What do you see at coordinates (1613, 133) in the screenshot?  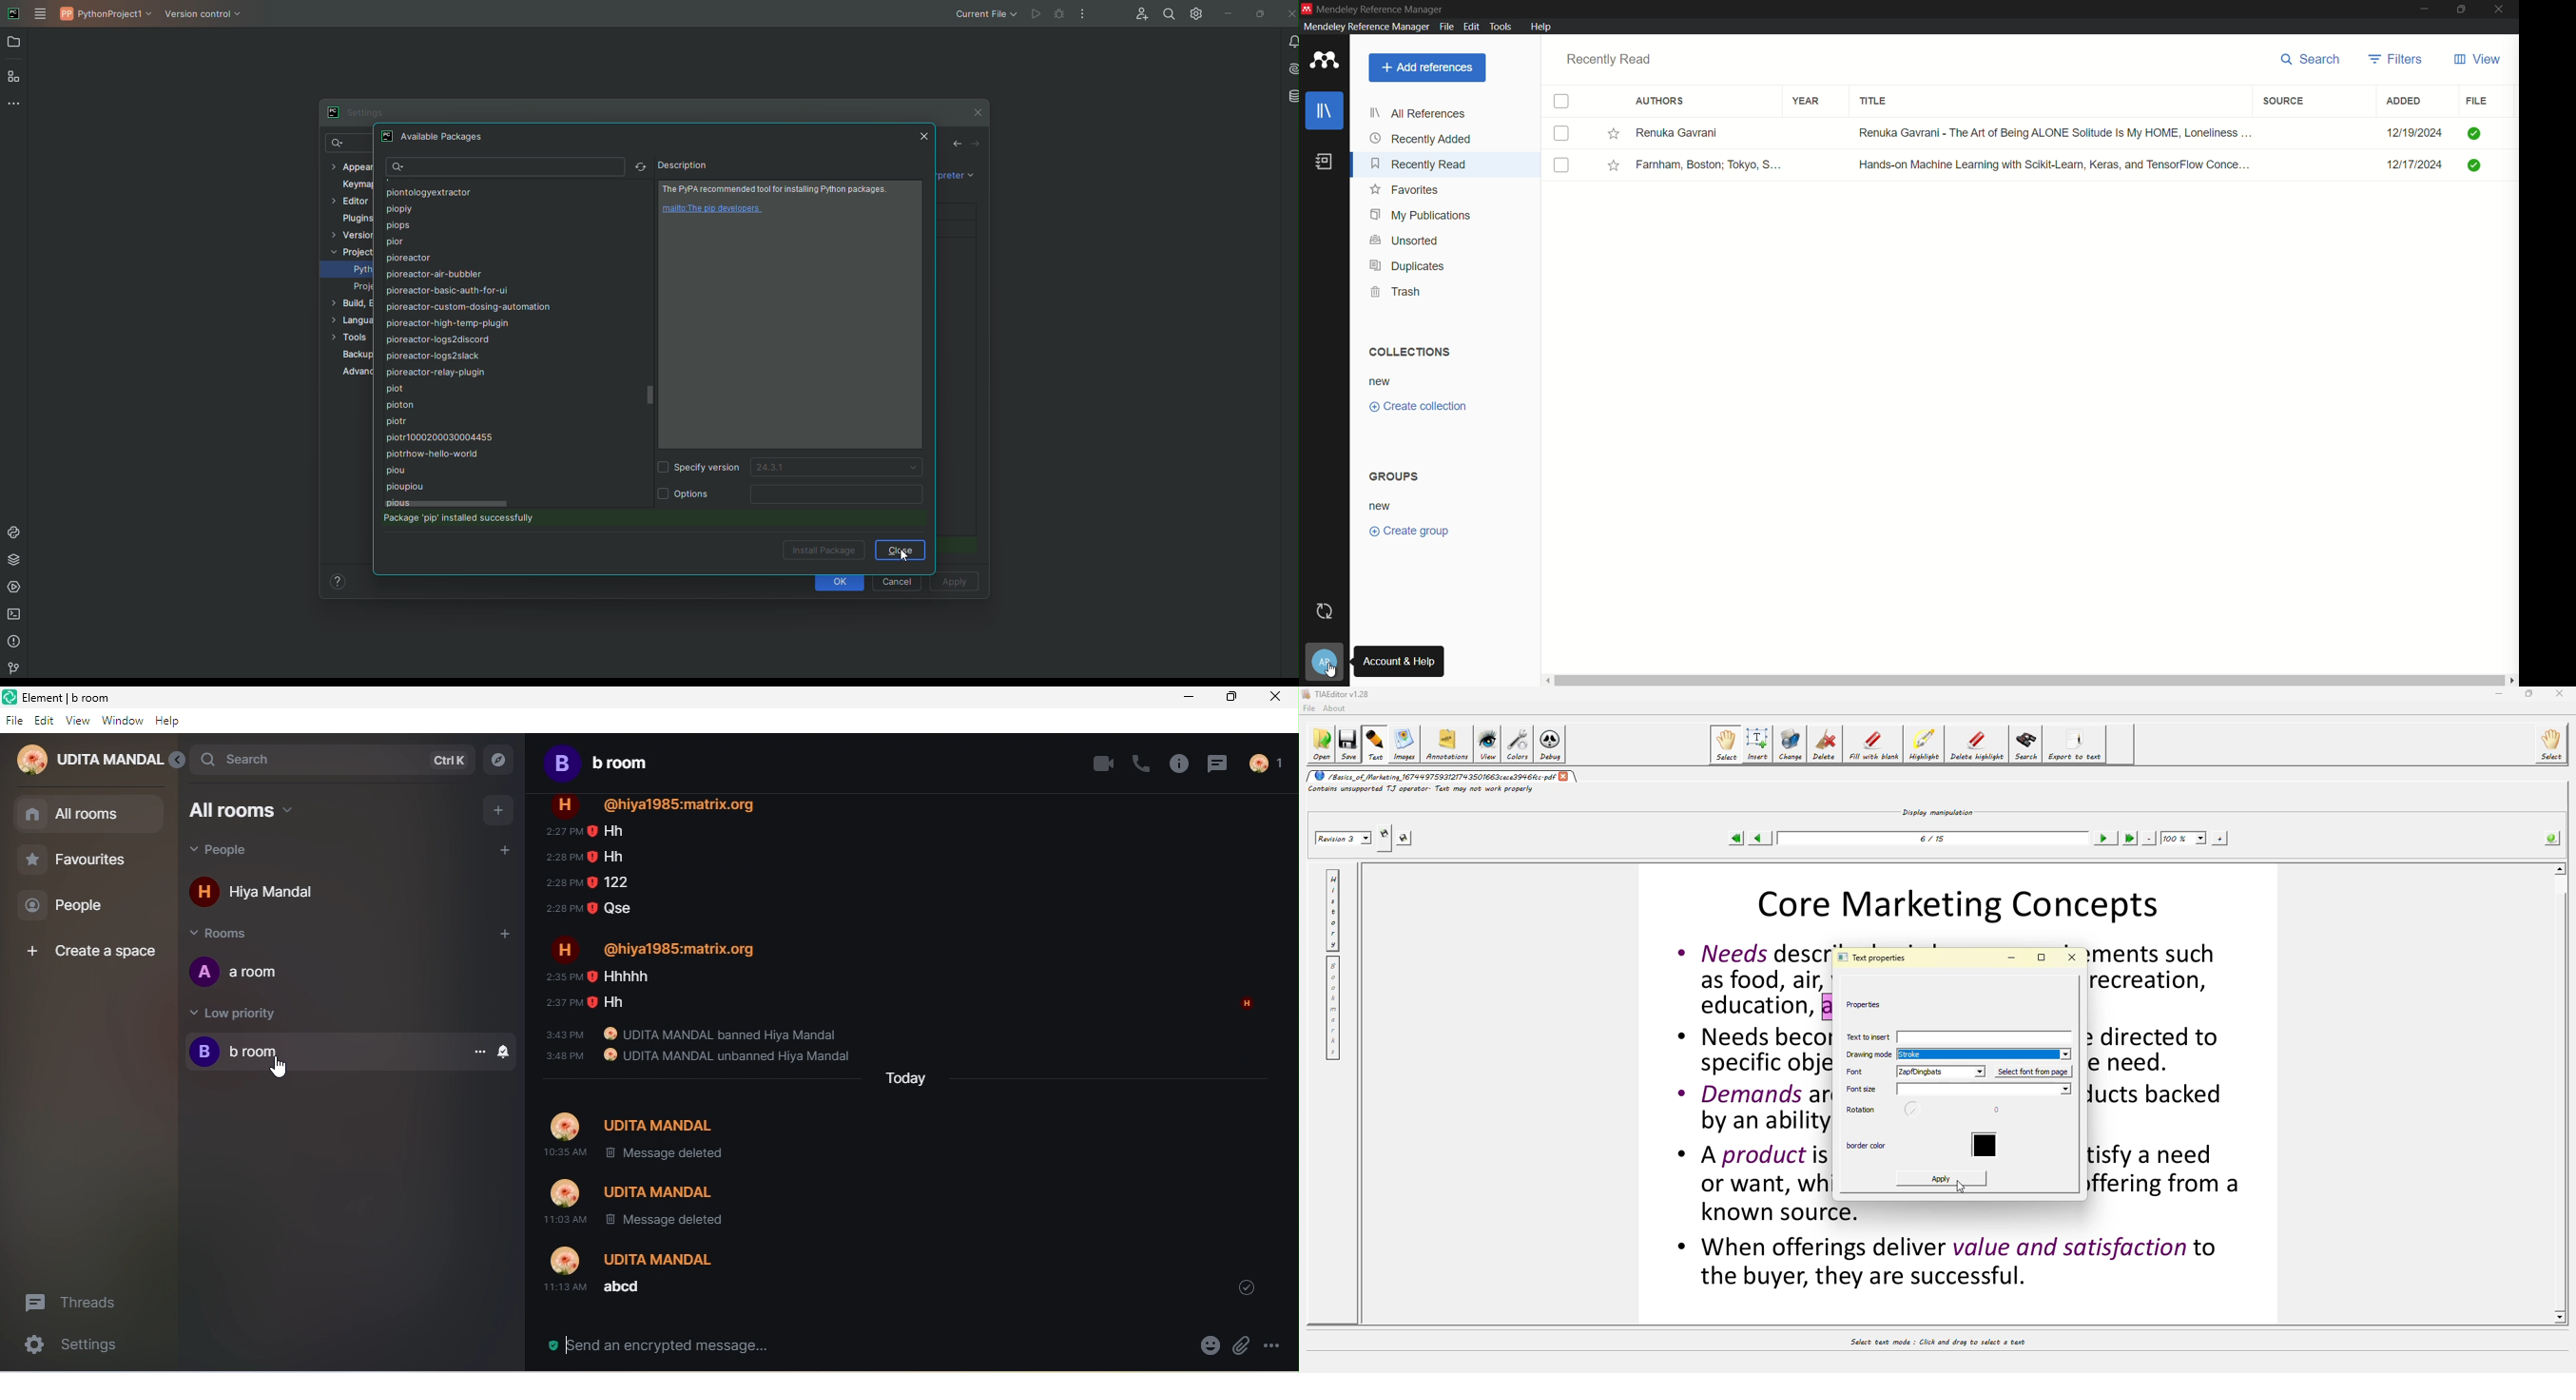 I see `Toggle favorites` at bounding box center [1613, 133].